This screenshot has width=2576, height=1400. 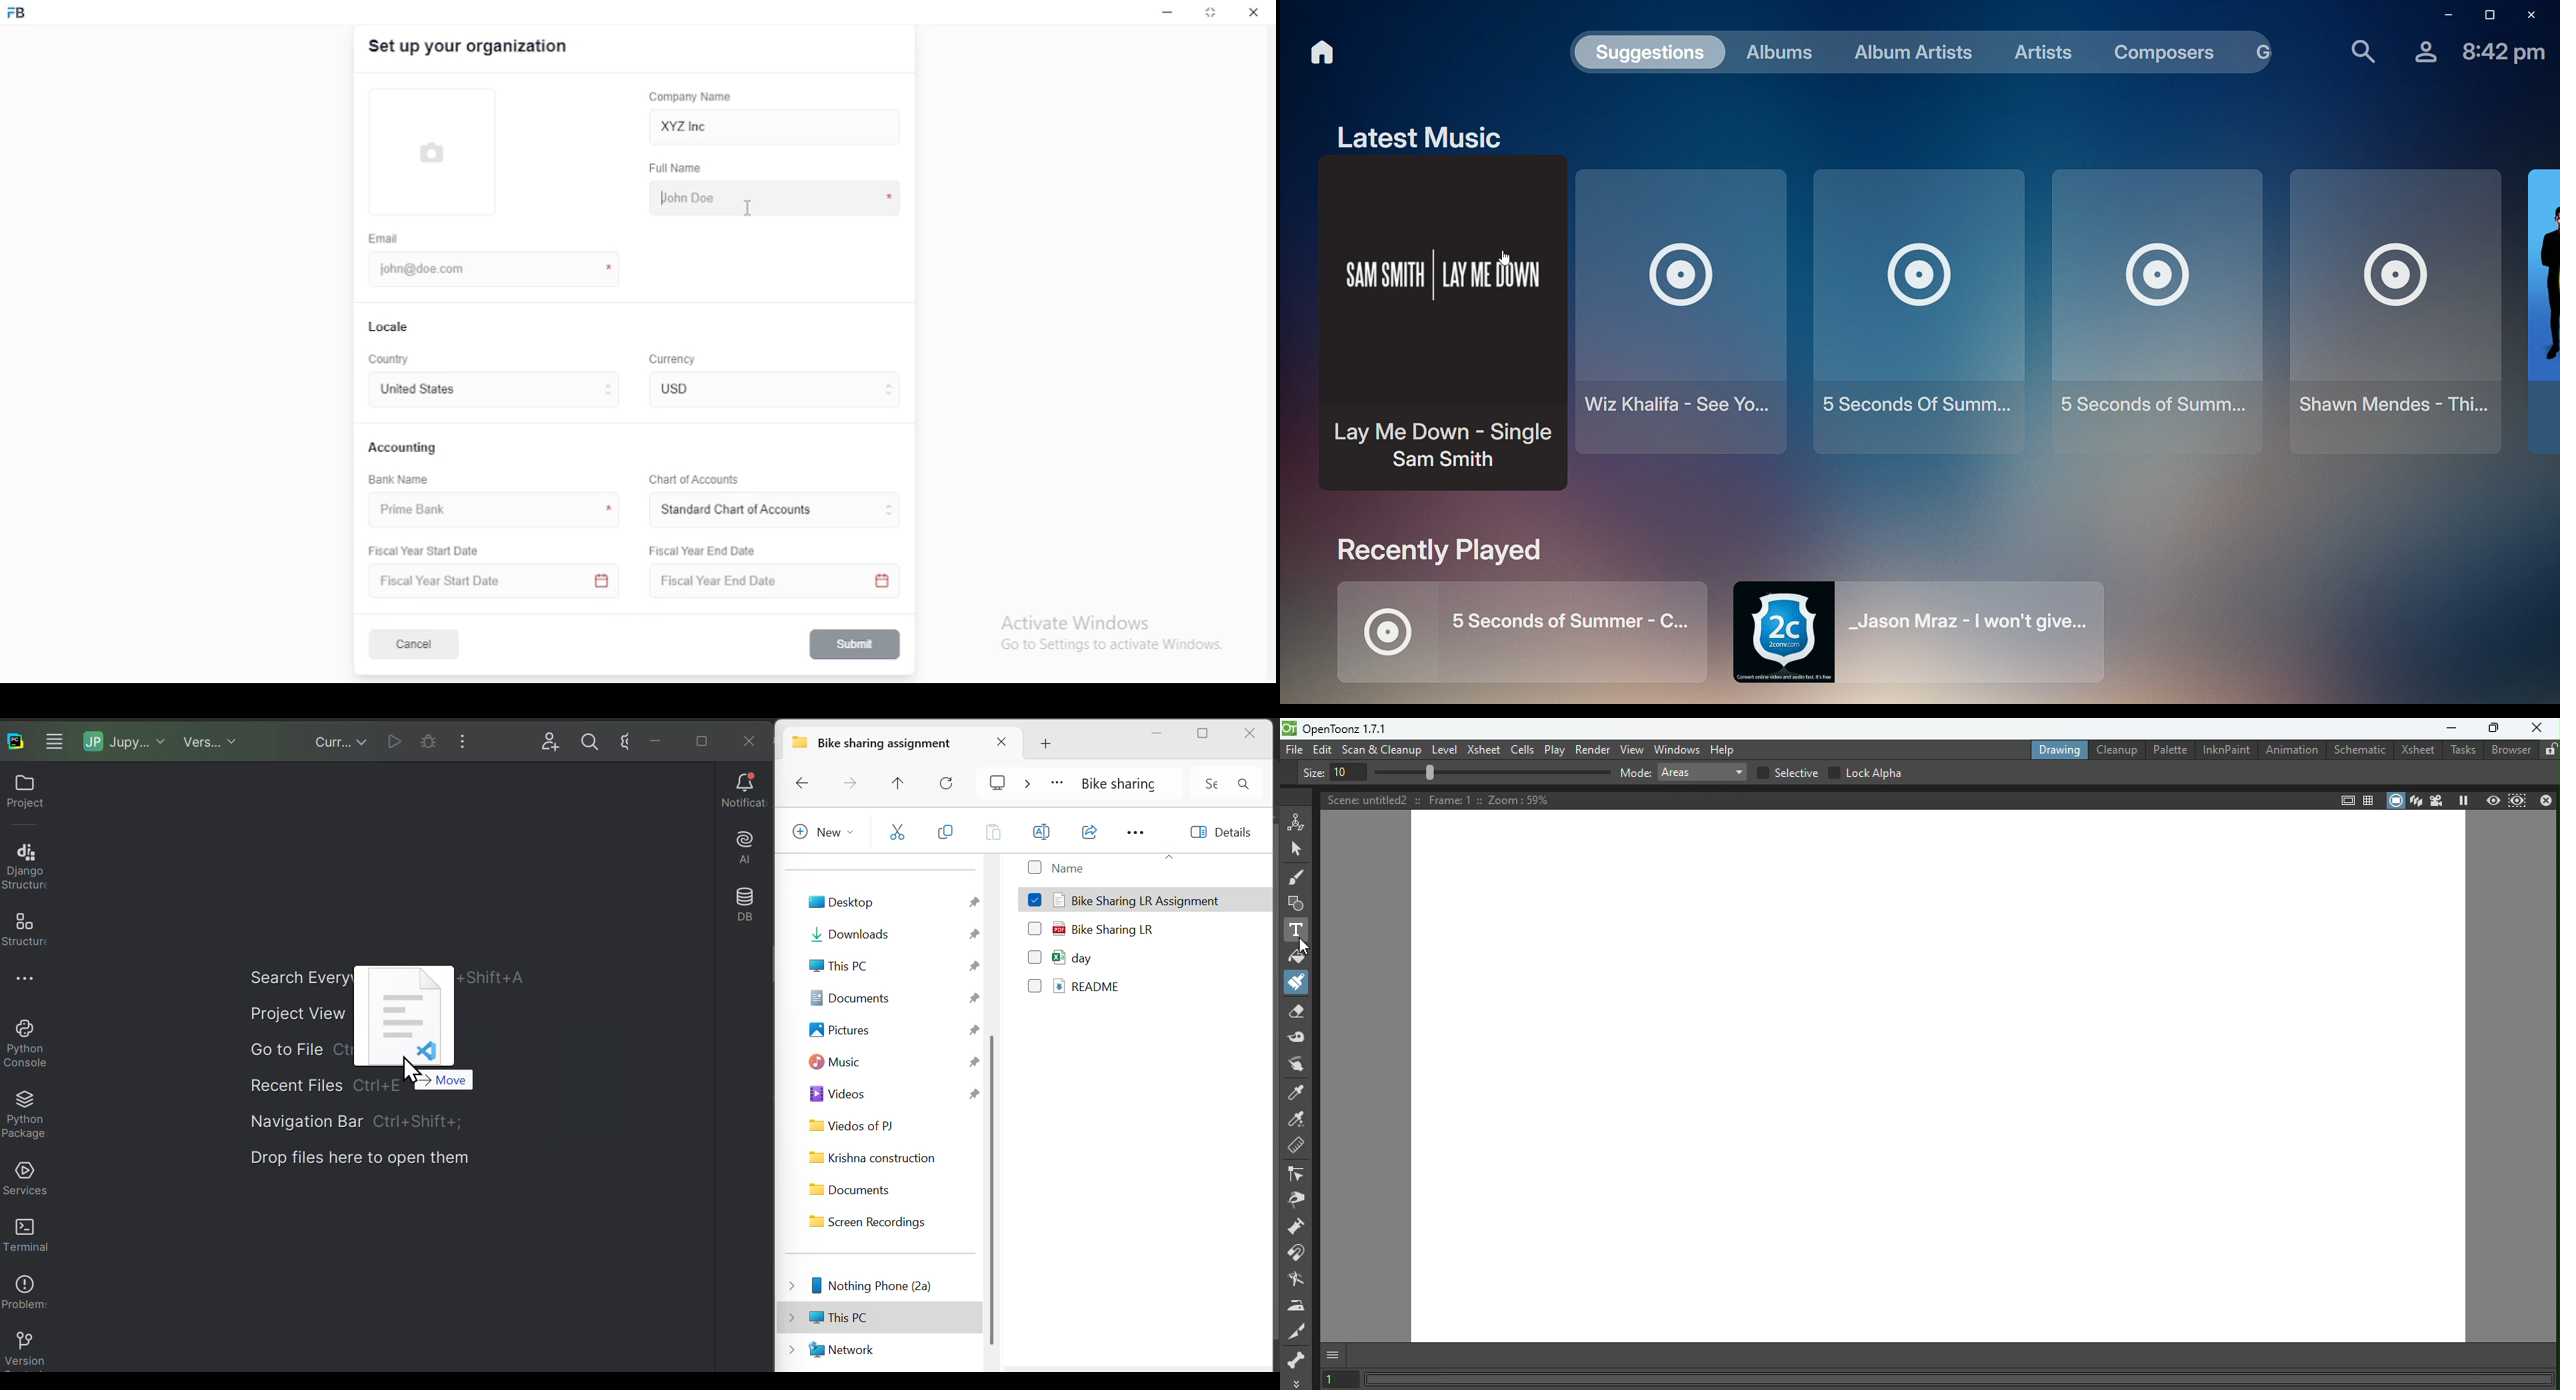 I want to click on full name, so click(x=681, y=169).